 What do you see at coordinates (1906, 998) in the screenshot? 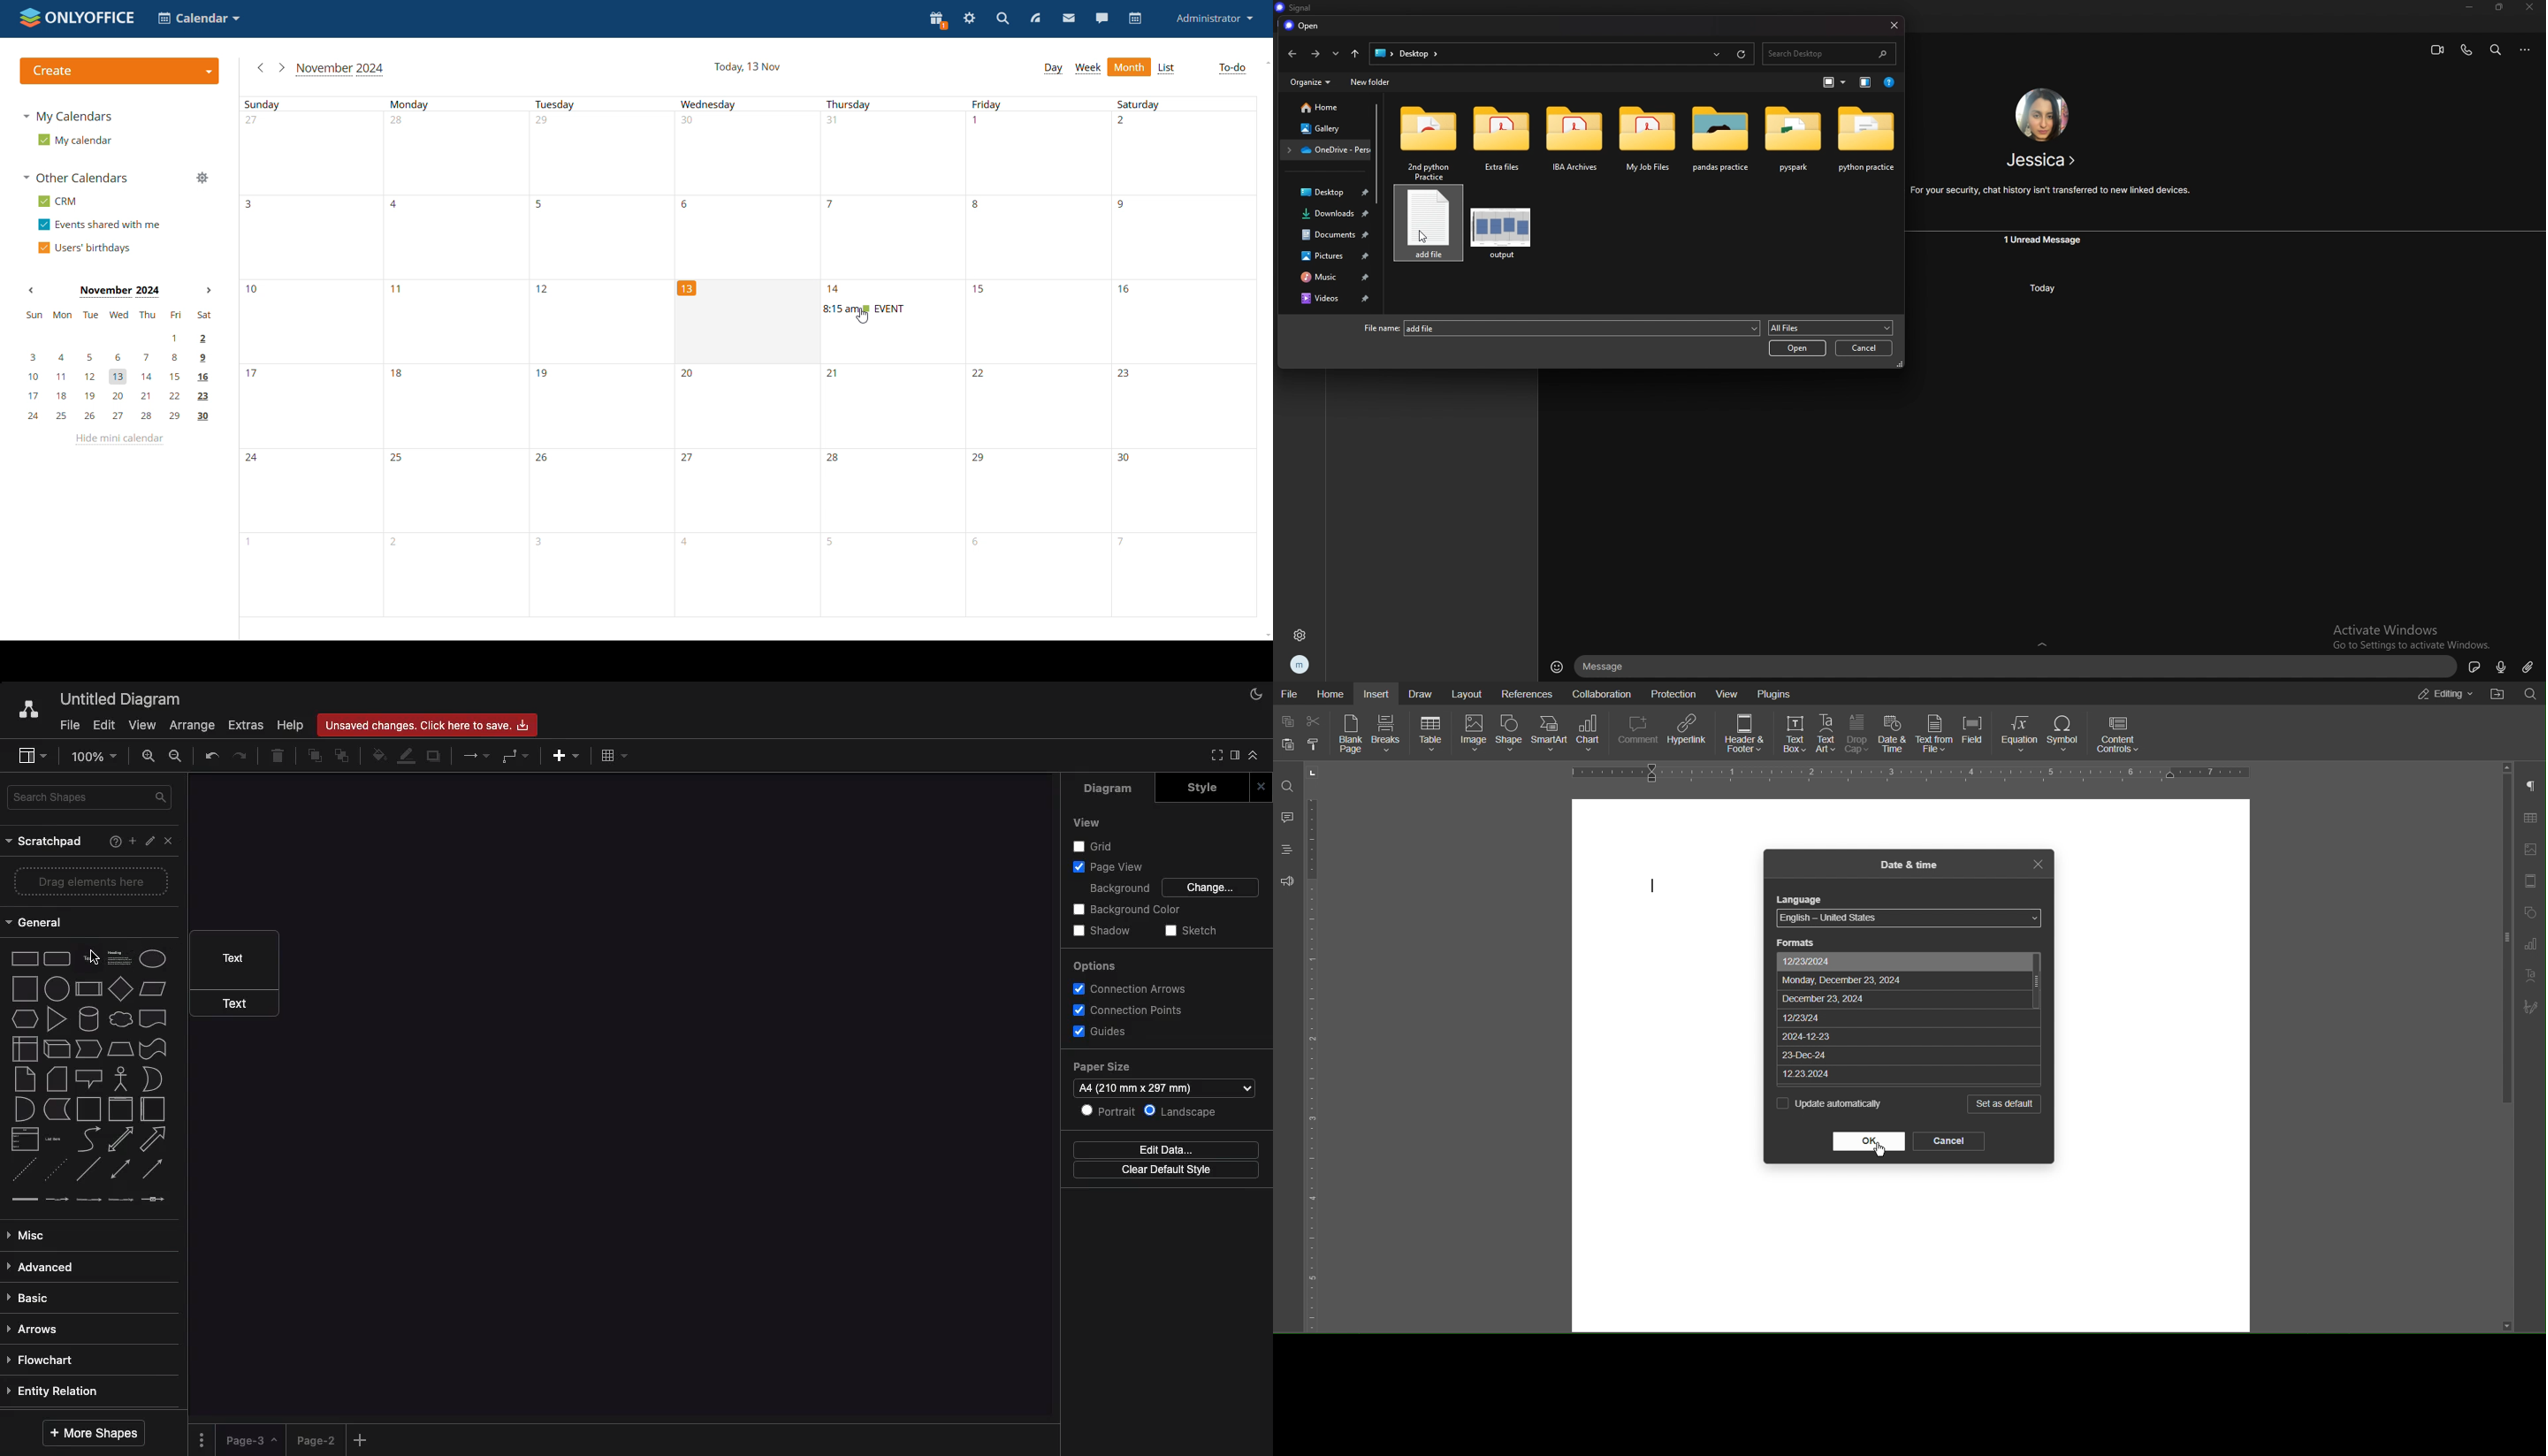
I see `December 23, 2024` at bounding box center [1906, 998].